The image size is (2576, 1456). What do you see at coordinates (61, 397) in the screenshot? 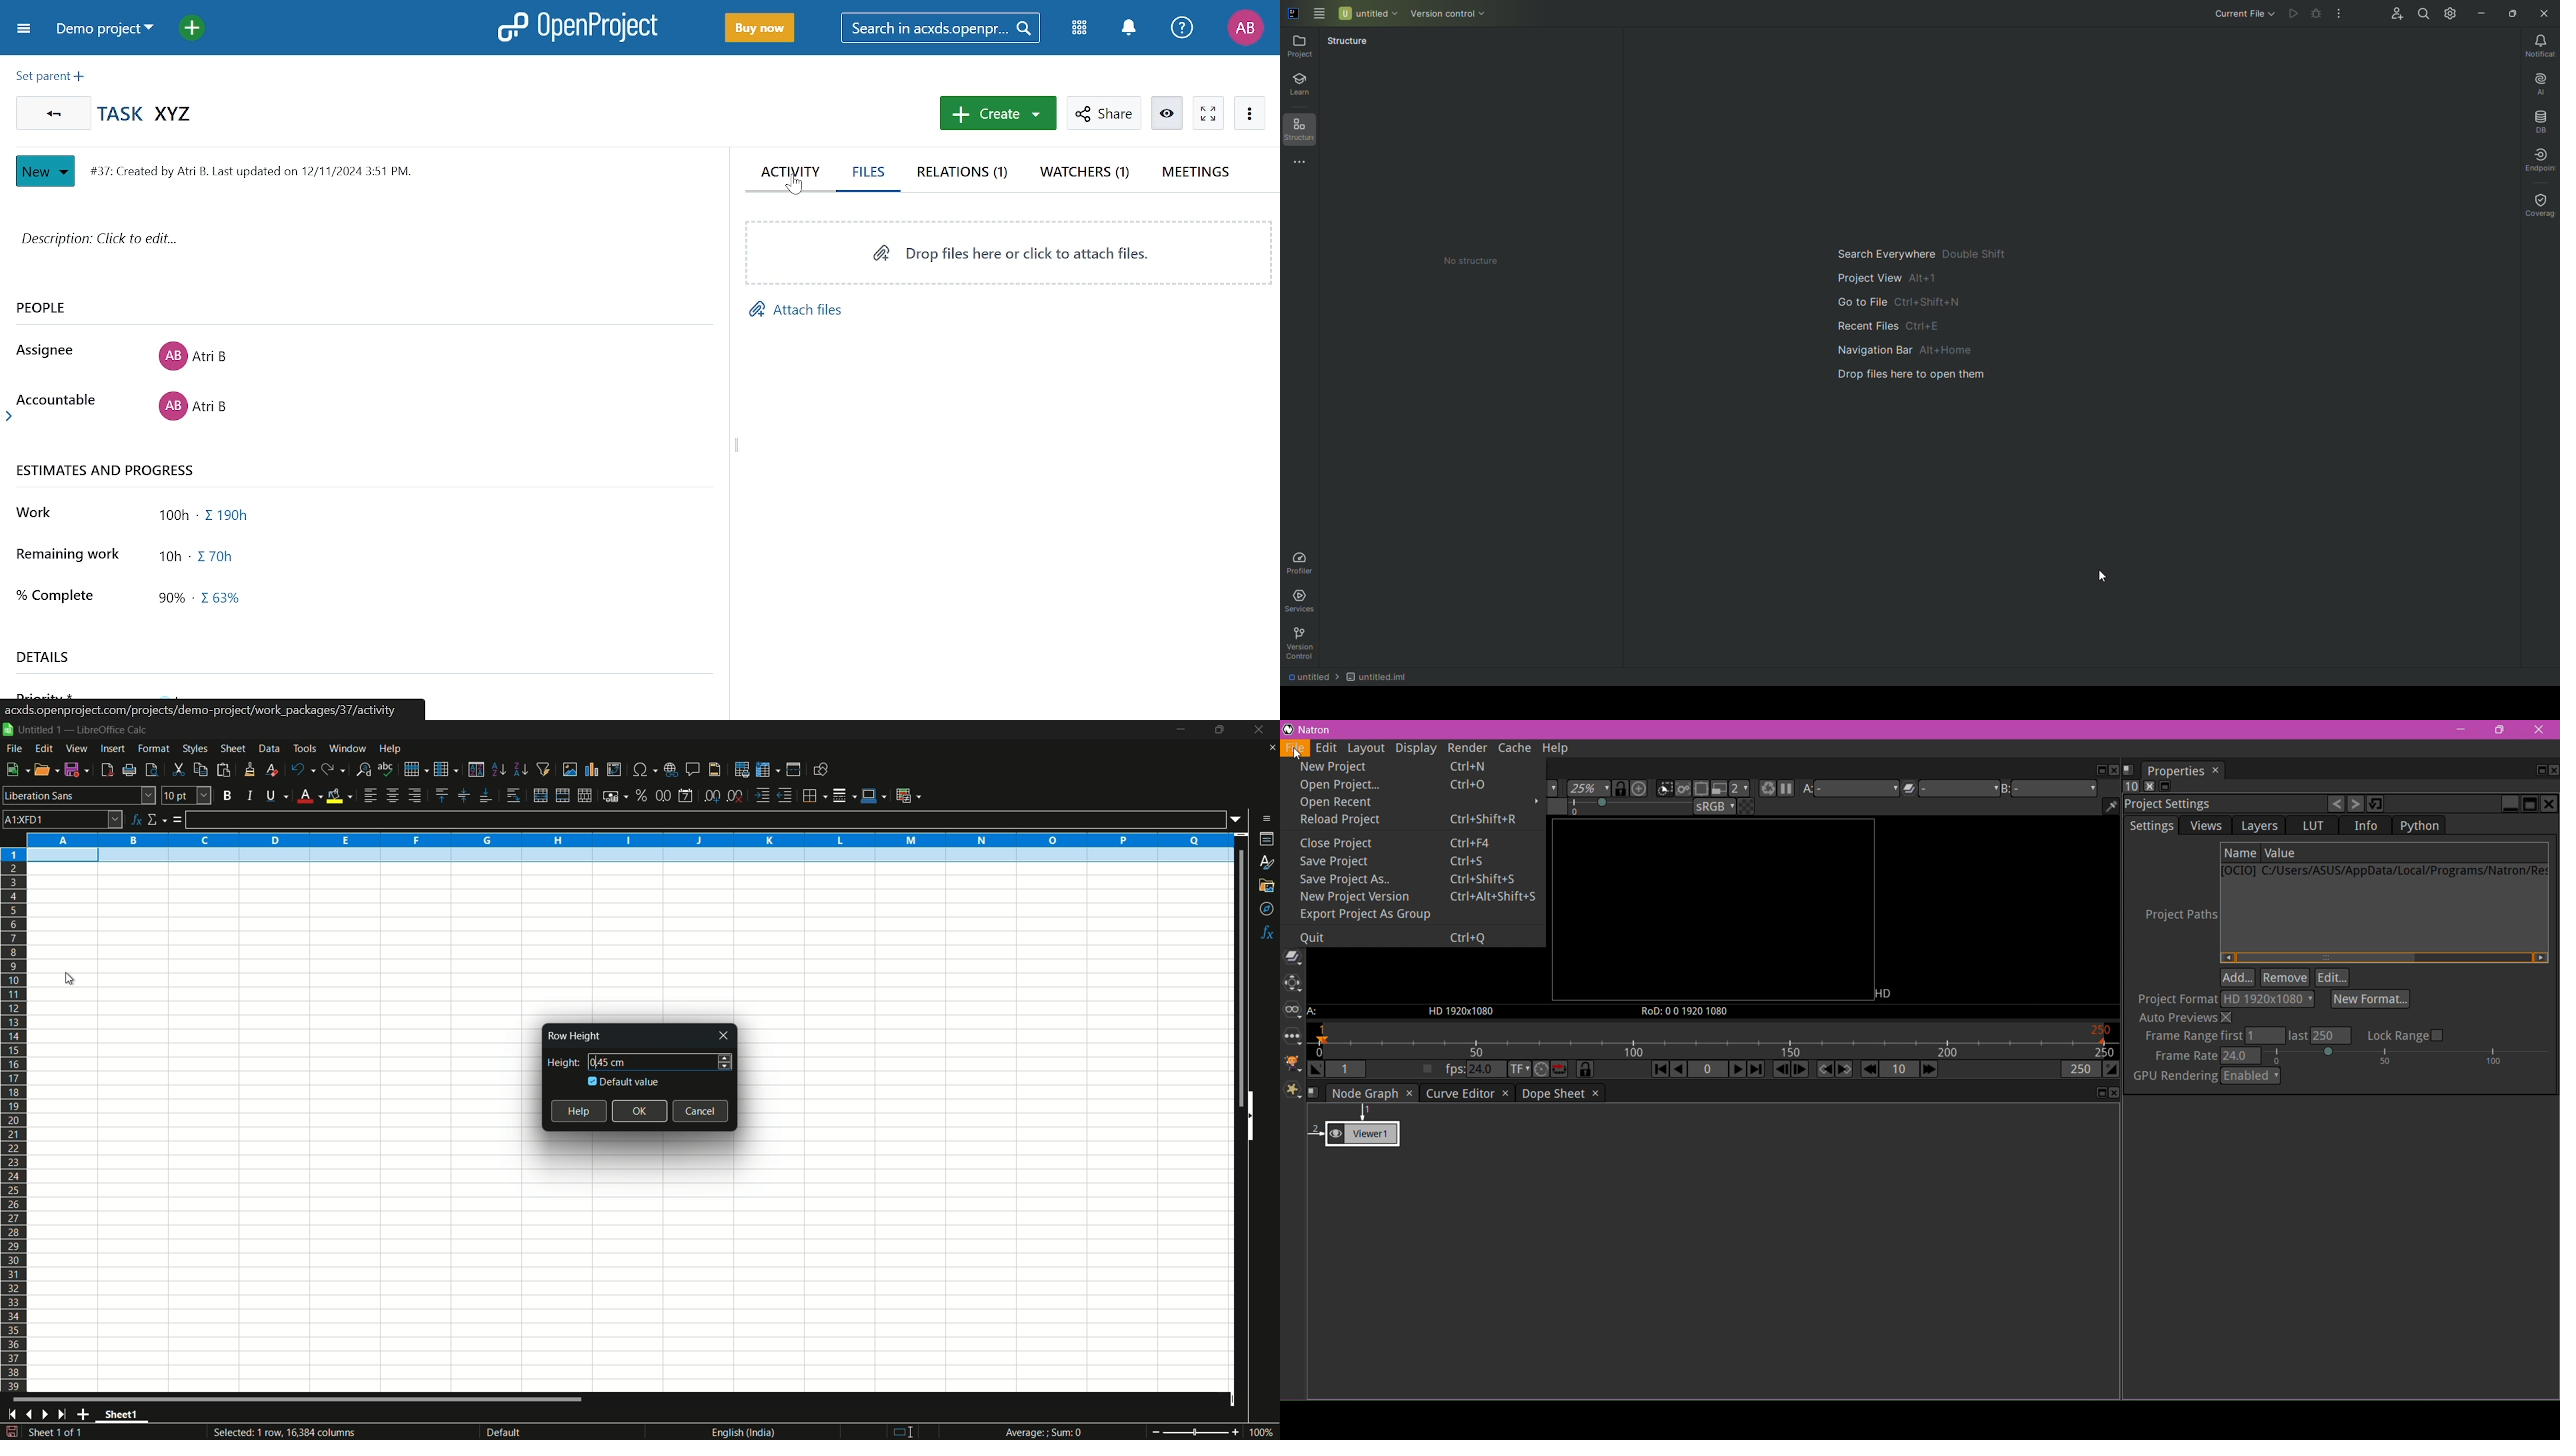
I see `Accountable` at bounding box center [61, 397].